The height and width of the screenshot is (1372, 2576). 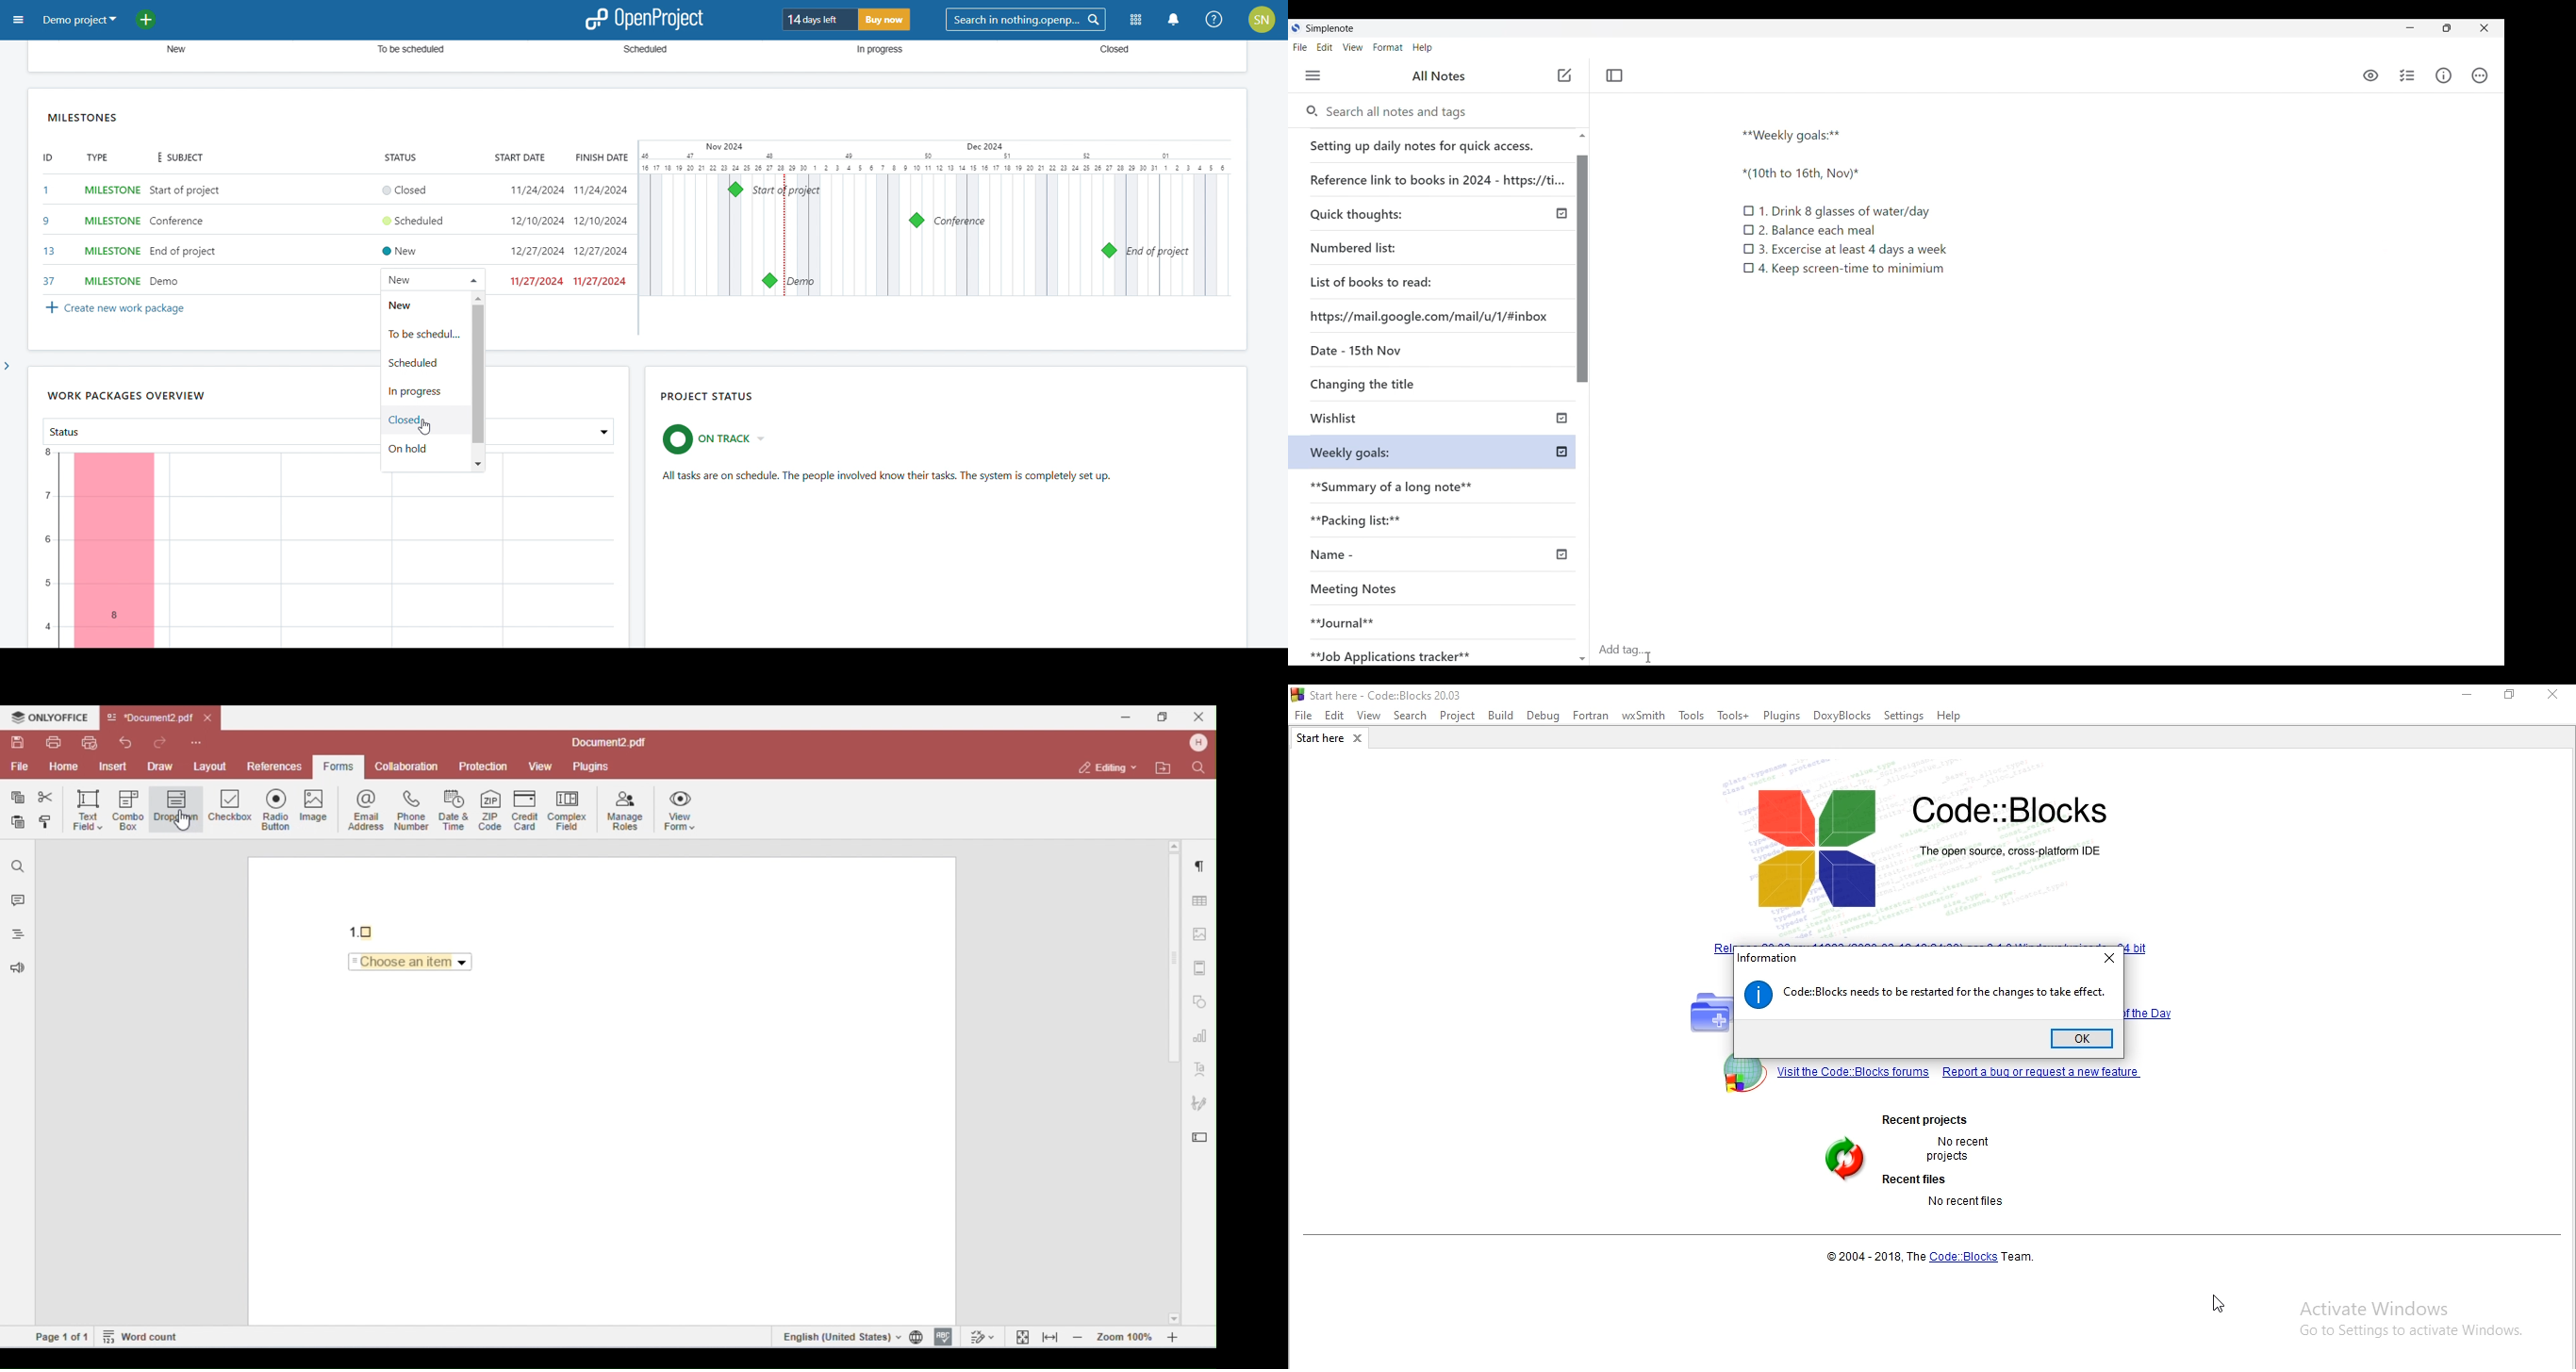 I want to click on Quick slide to top, so click(x=1583, y=659).